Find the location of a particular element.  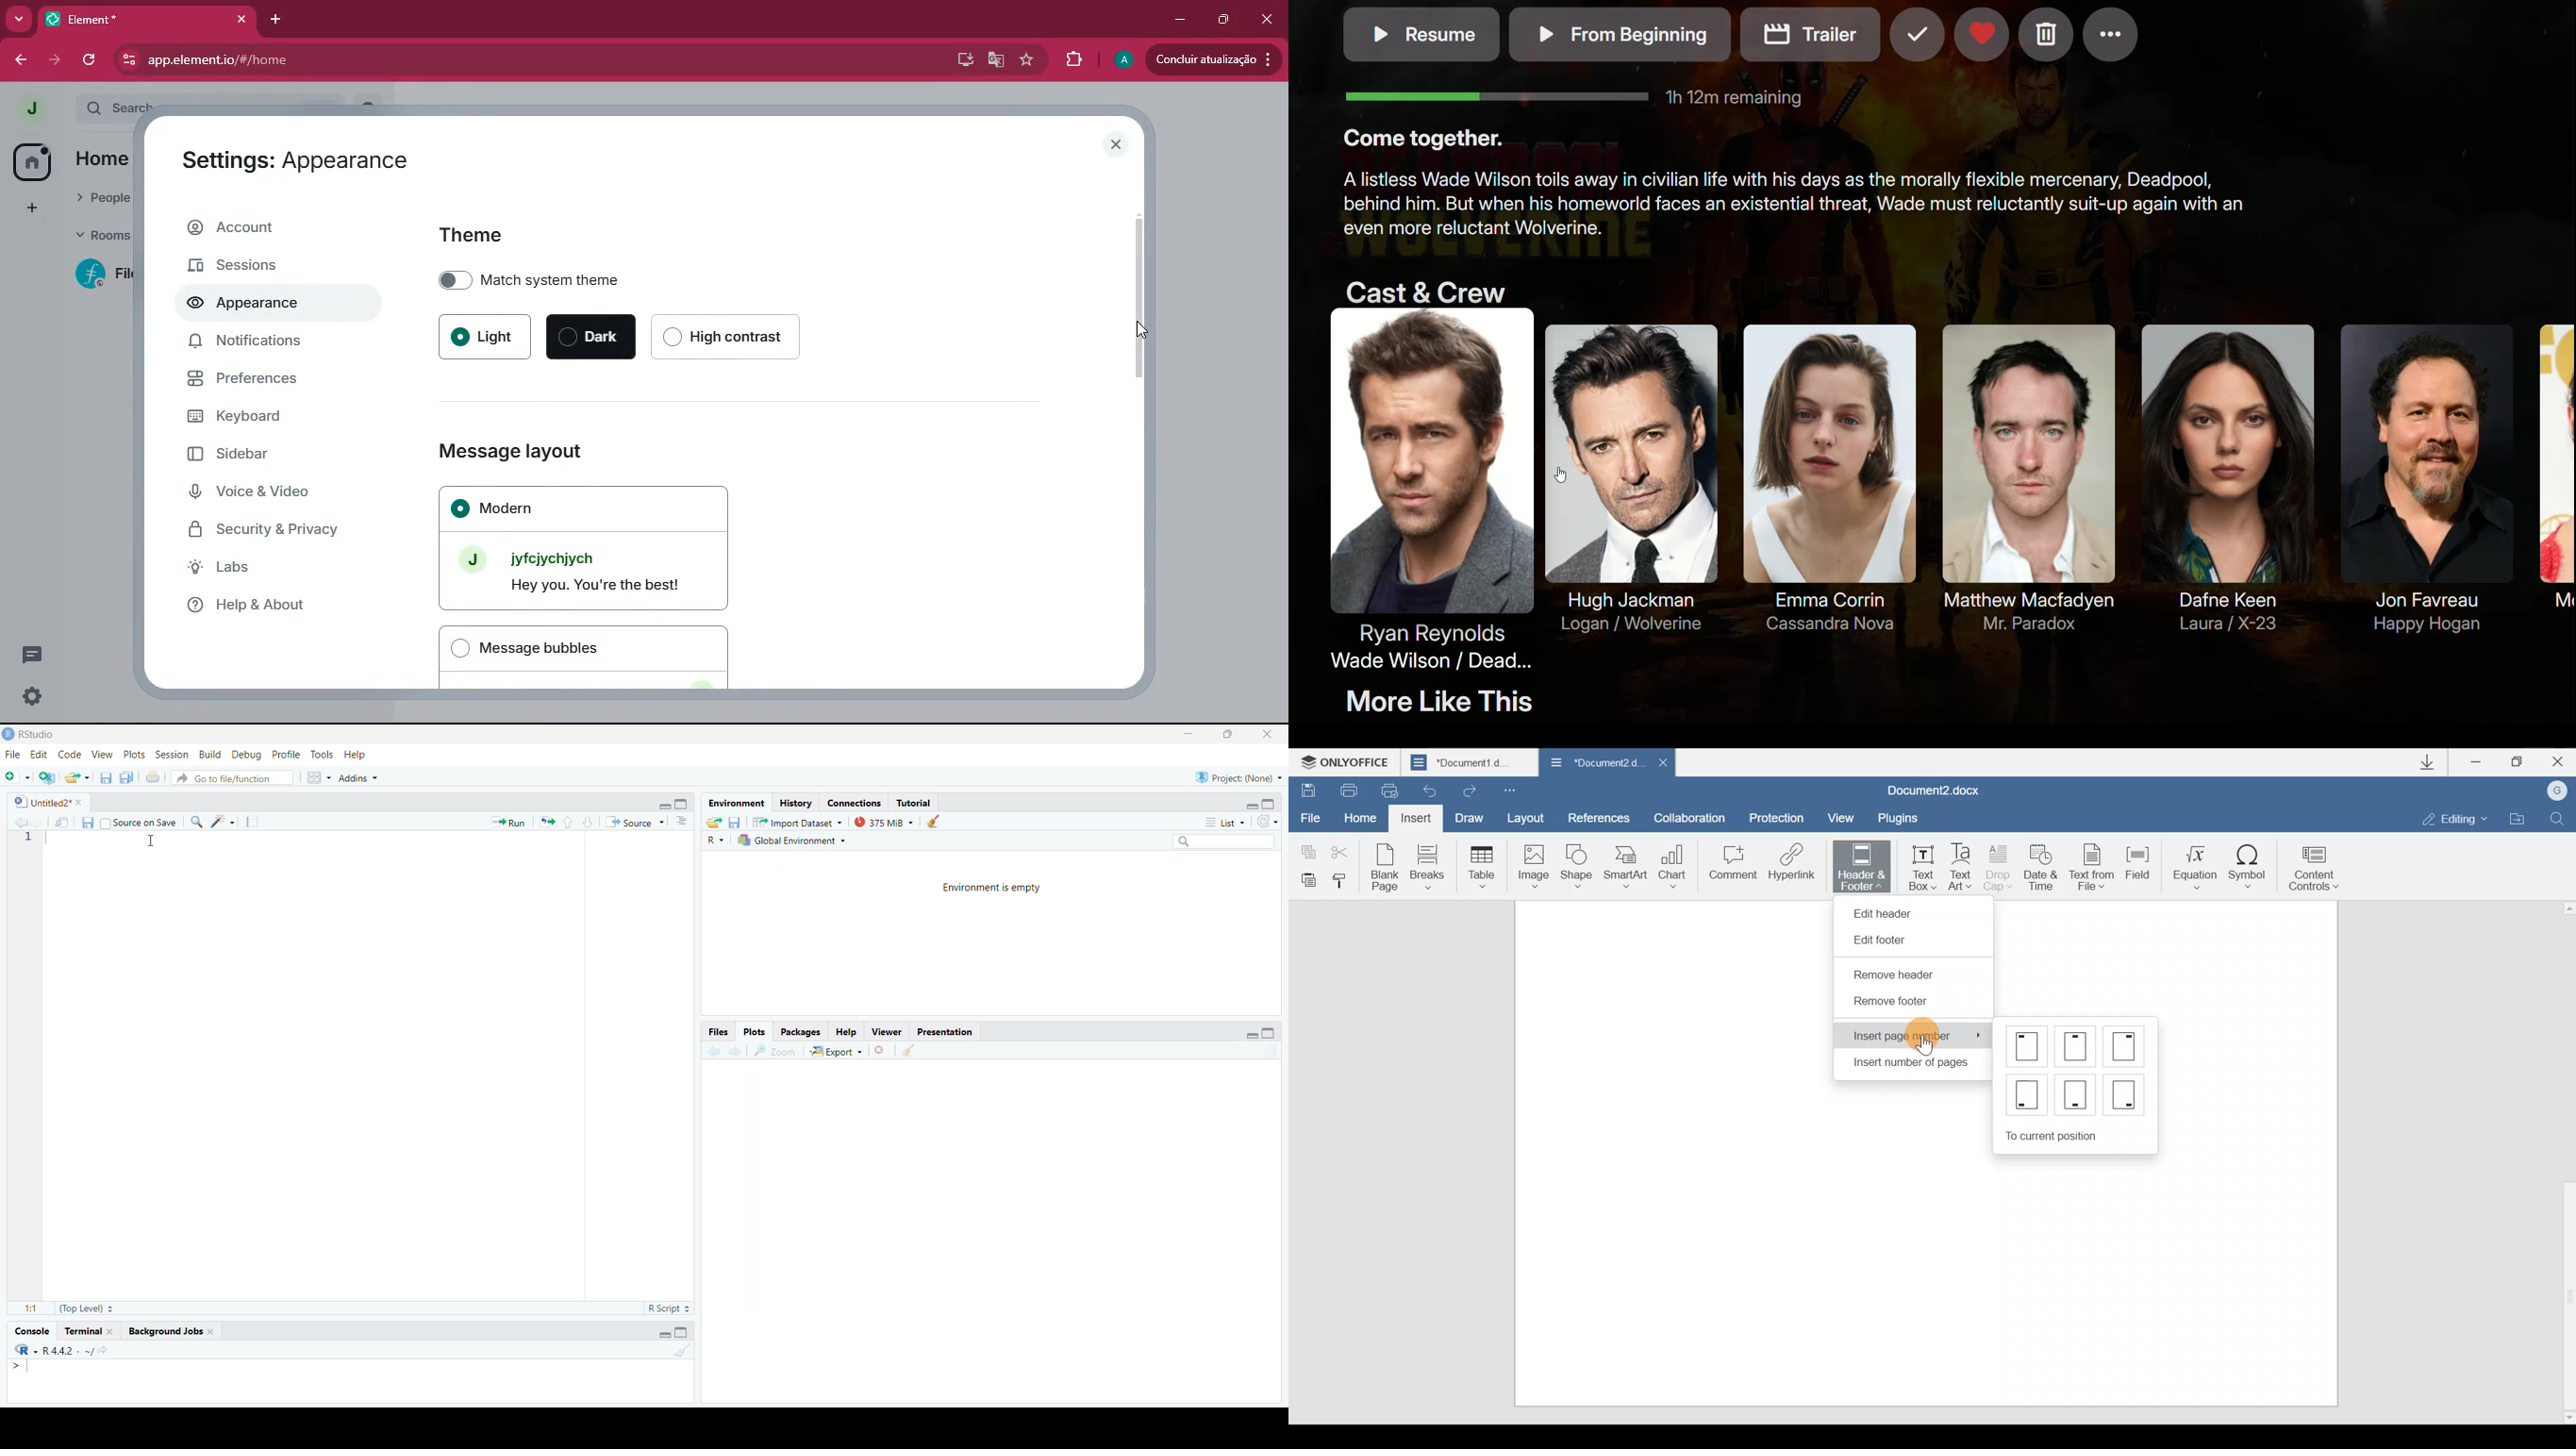

update is located at coordinates (1213, 61).